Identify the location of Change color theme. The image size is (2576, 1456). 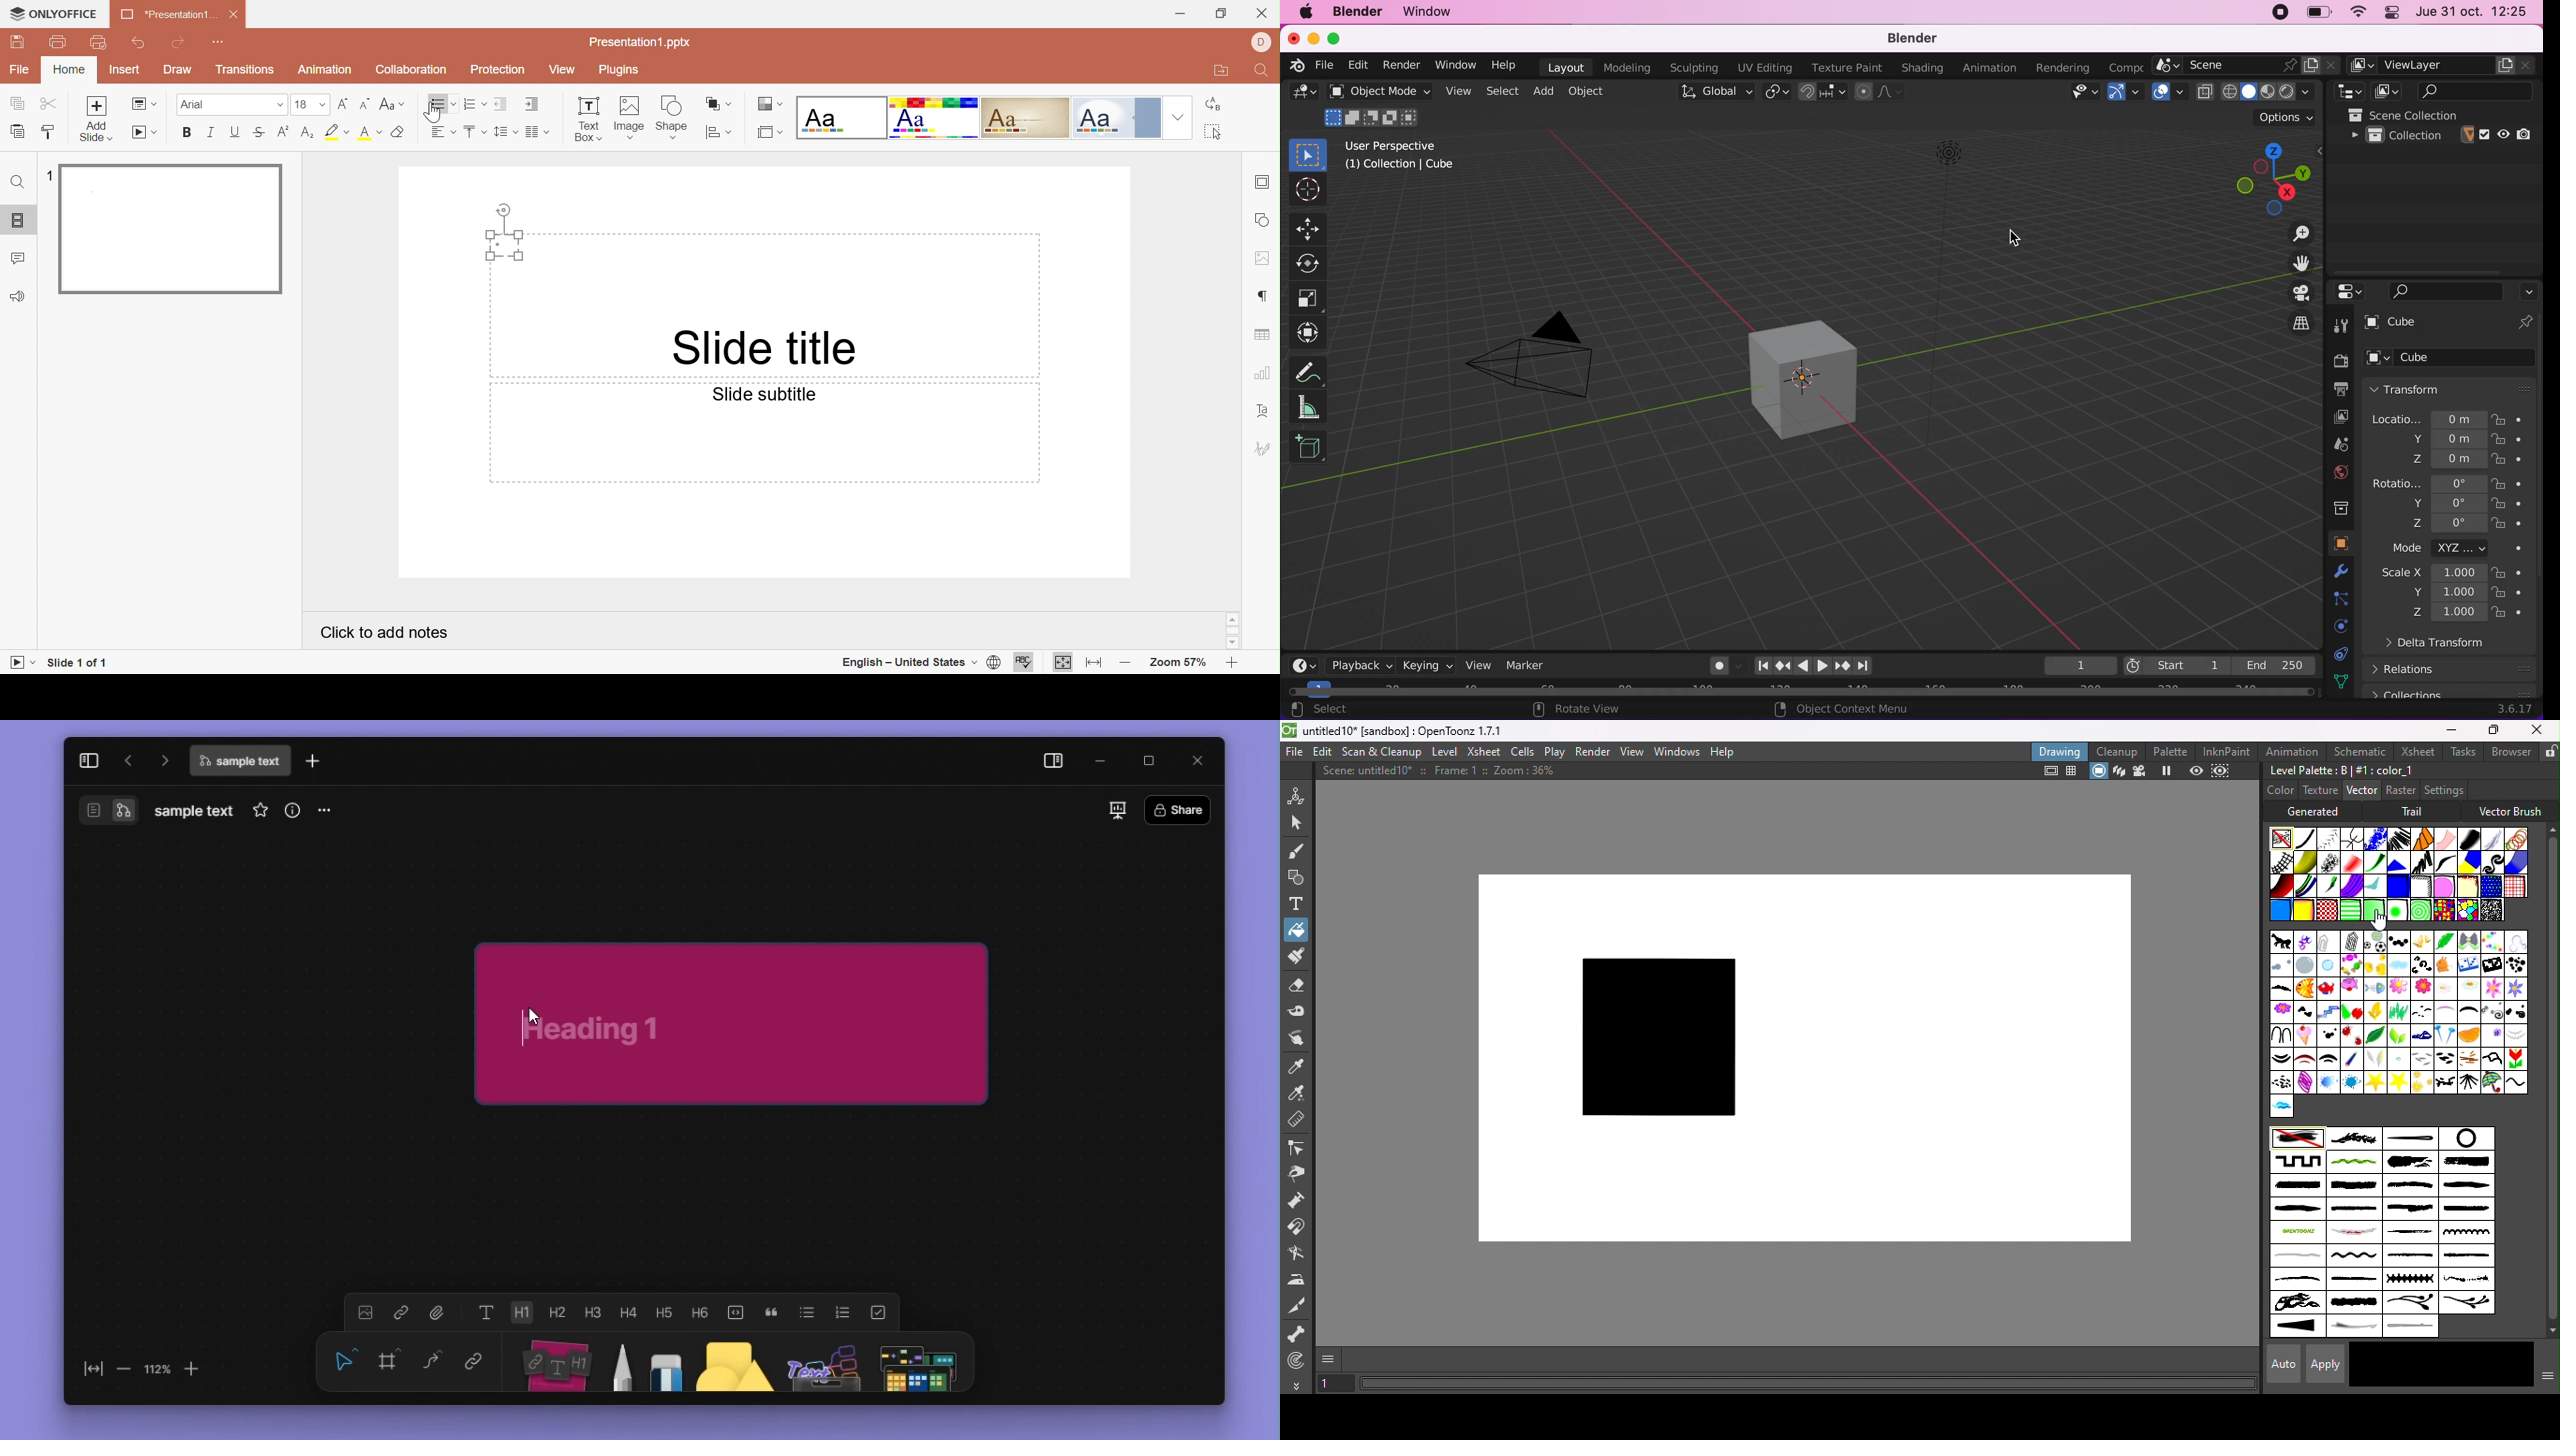
(771, 106).